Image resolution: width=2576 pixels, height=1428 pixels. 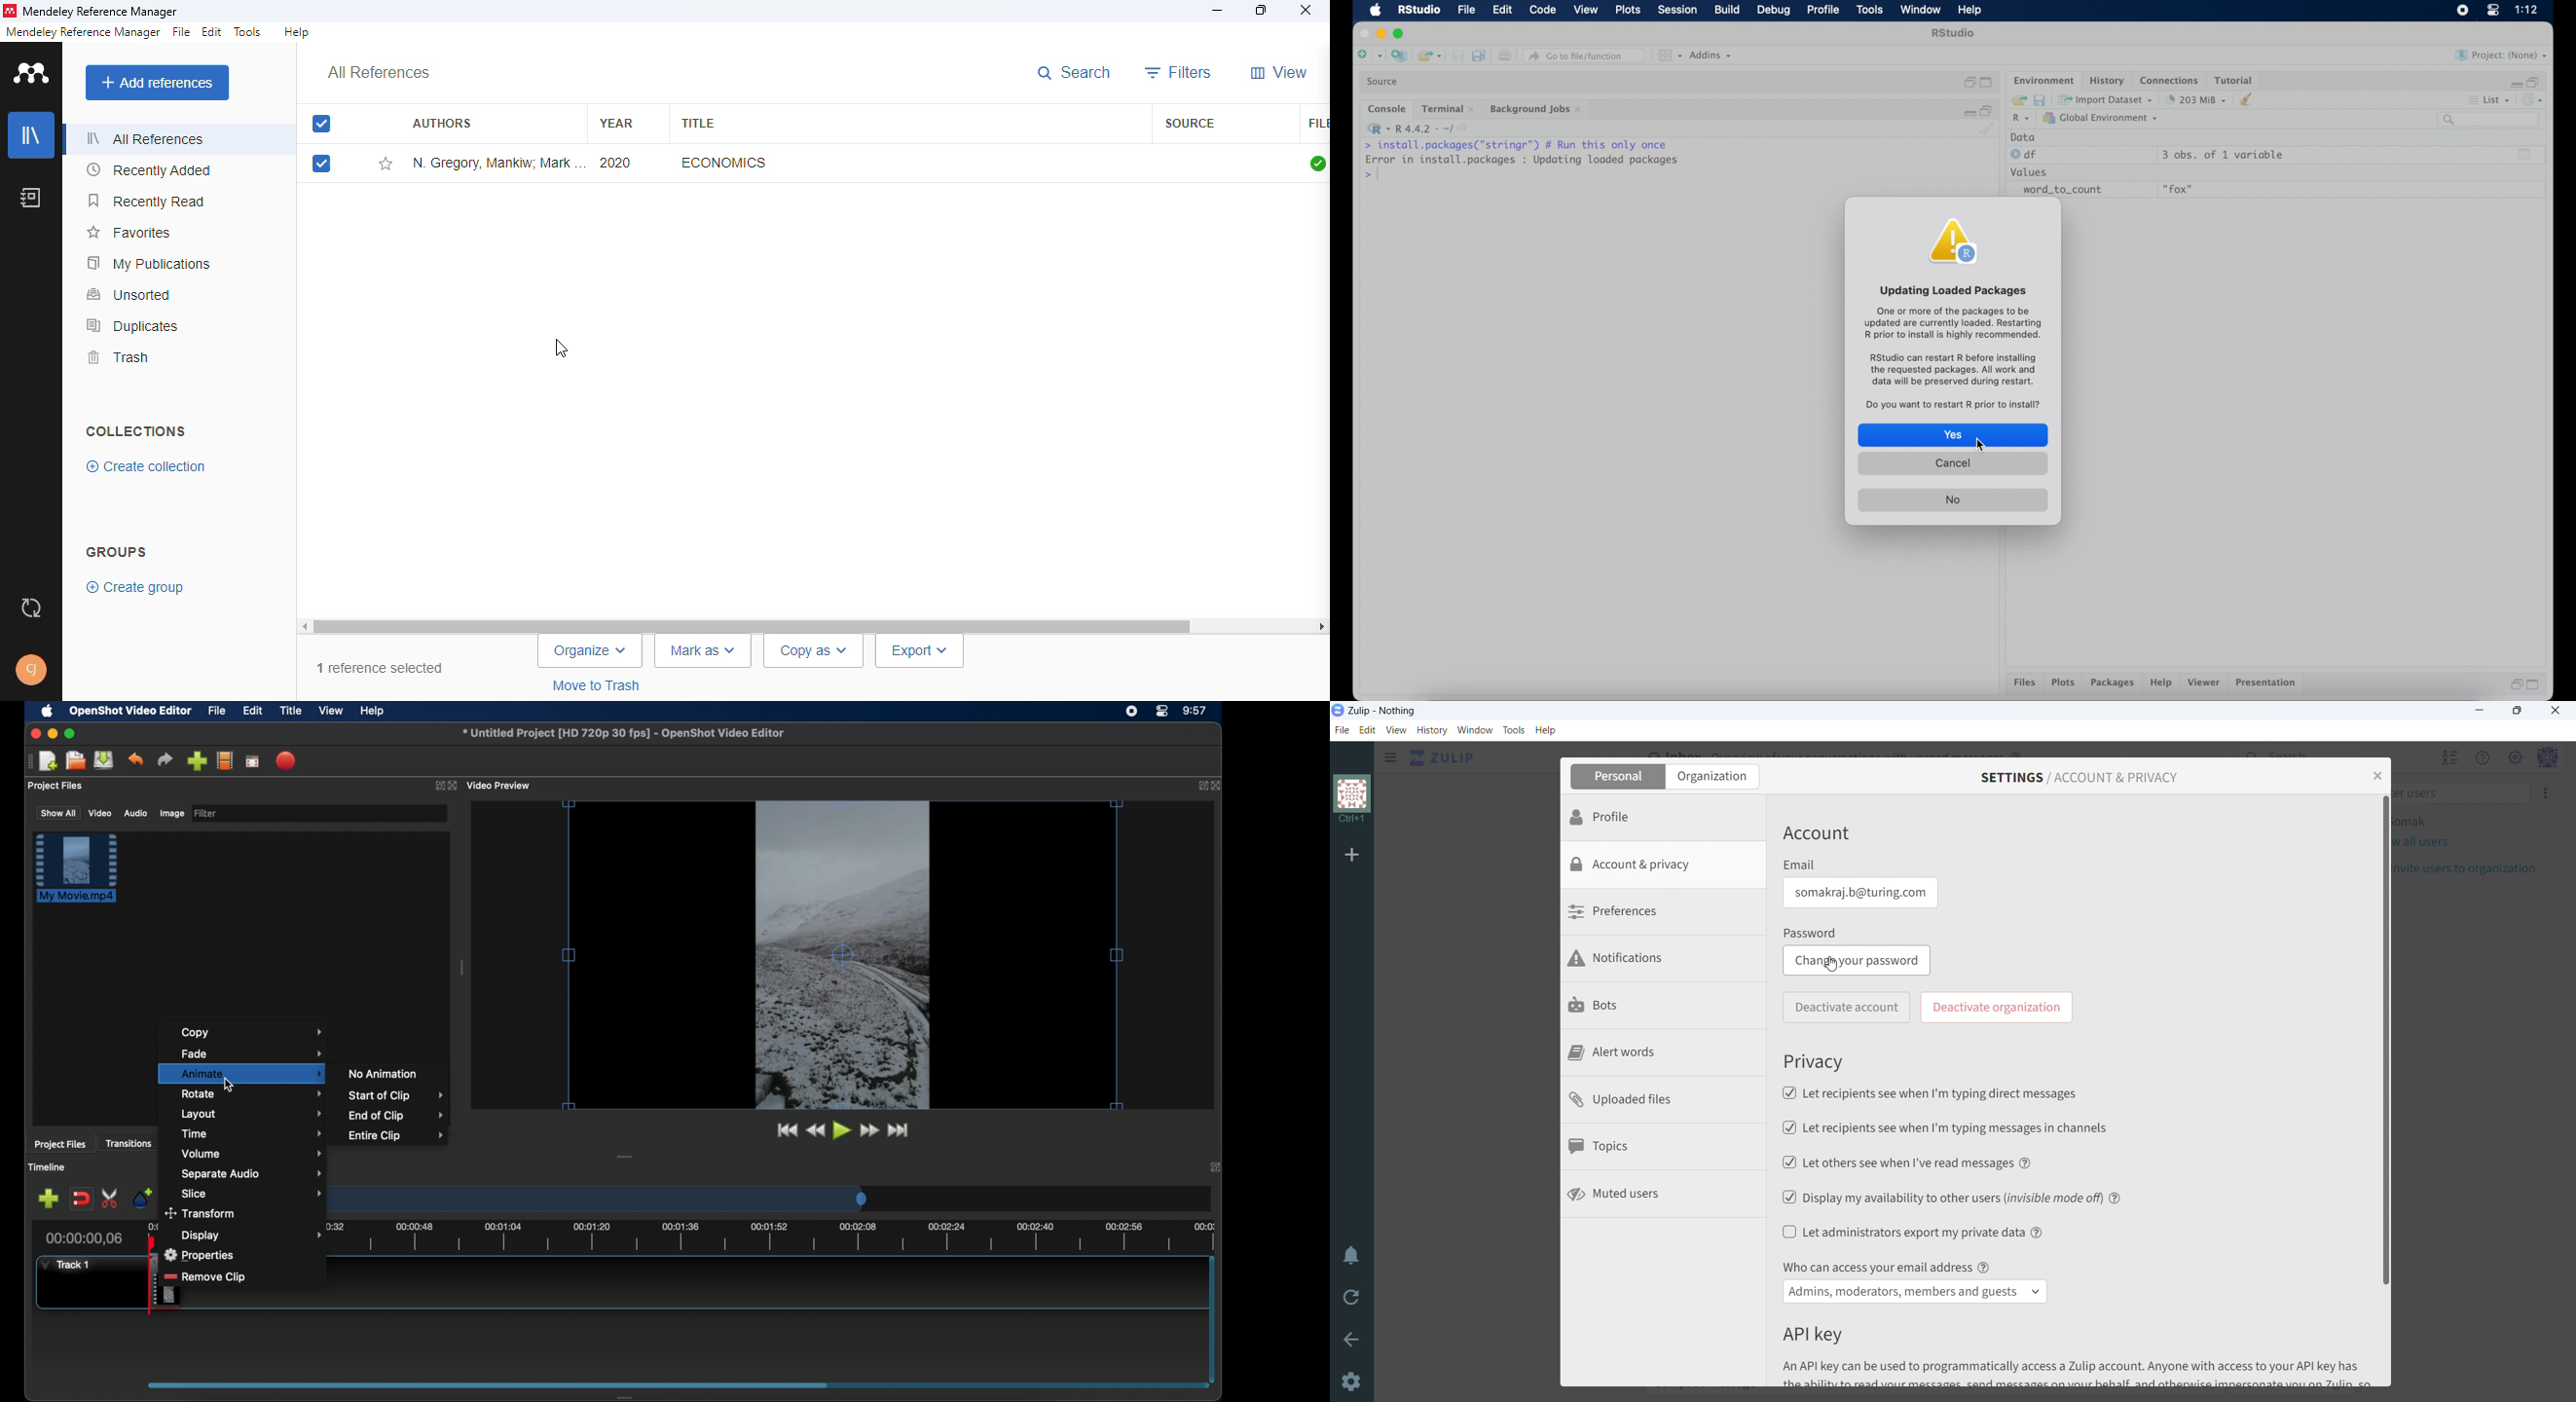 I want to click on show output window, so click(x=2525, y=154).